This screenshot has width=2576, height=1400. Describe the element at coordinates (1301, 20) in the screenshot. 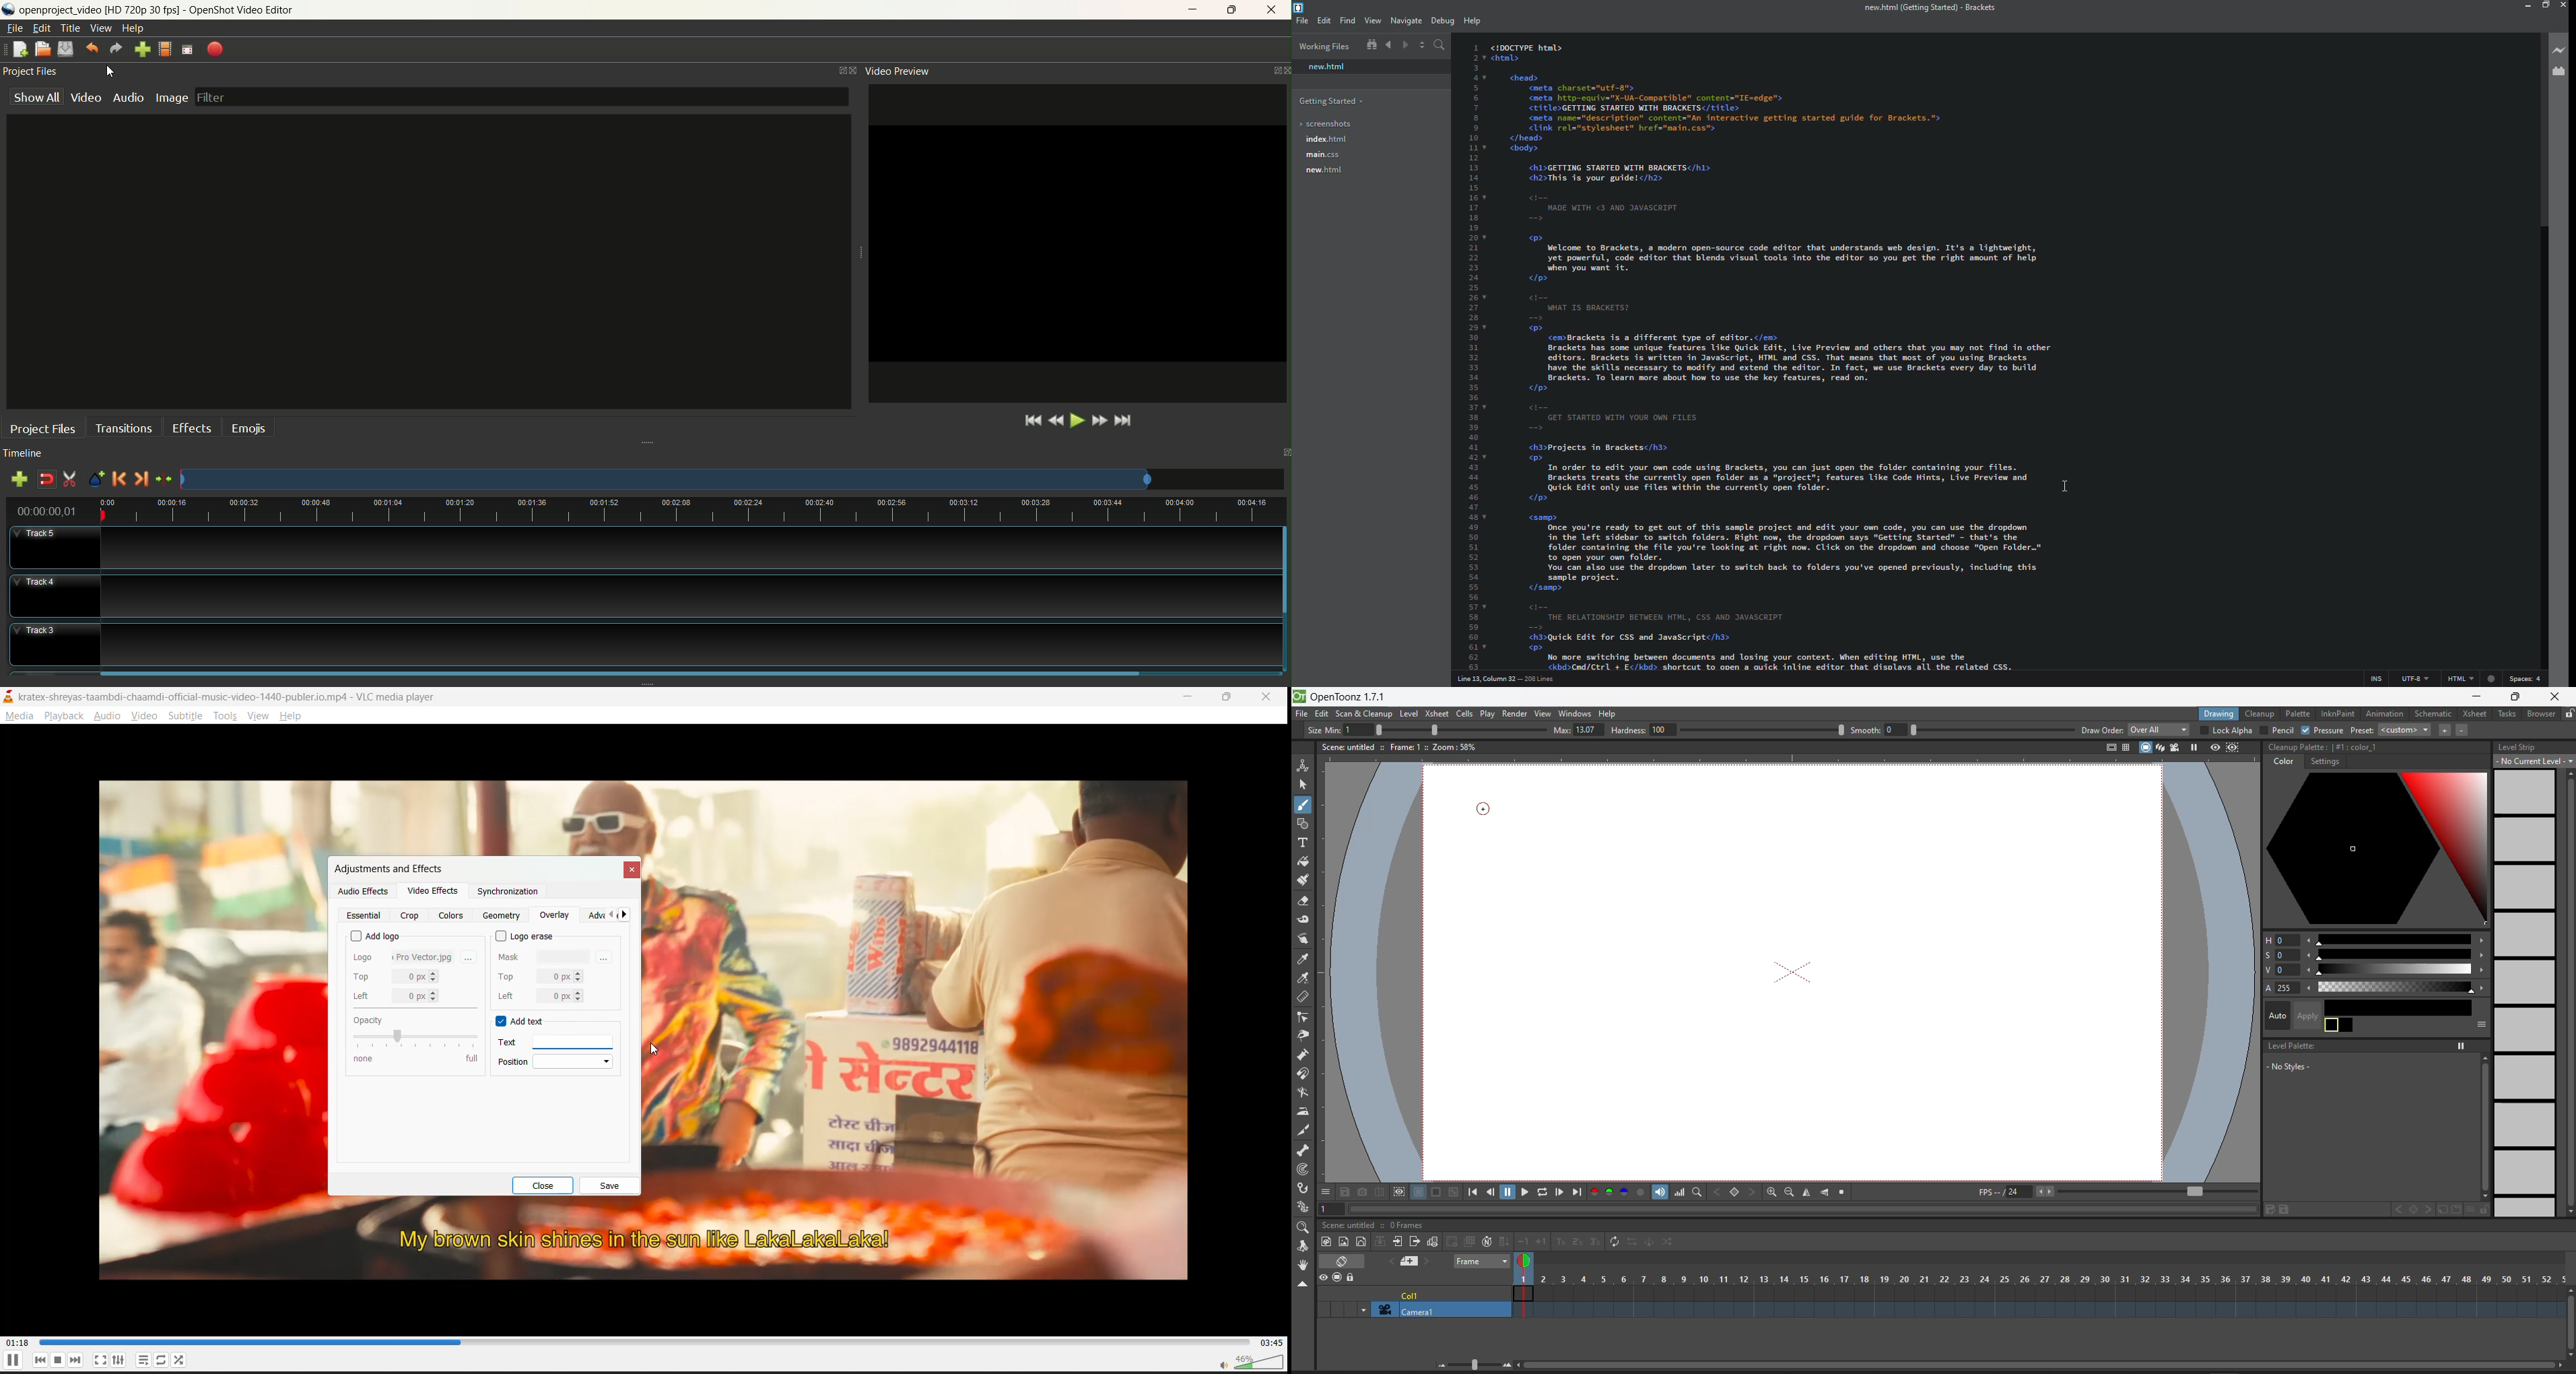

I see `file` at that location.